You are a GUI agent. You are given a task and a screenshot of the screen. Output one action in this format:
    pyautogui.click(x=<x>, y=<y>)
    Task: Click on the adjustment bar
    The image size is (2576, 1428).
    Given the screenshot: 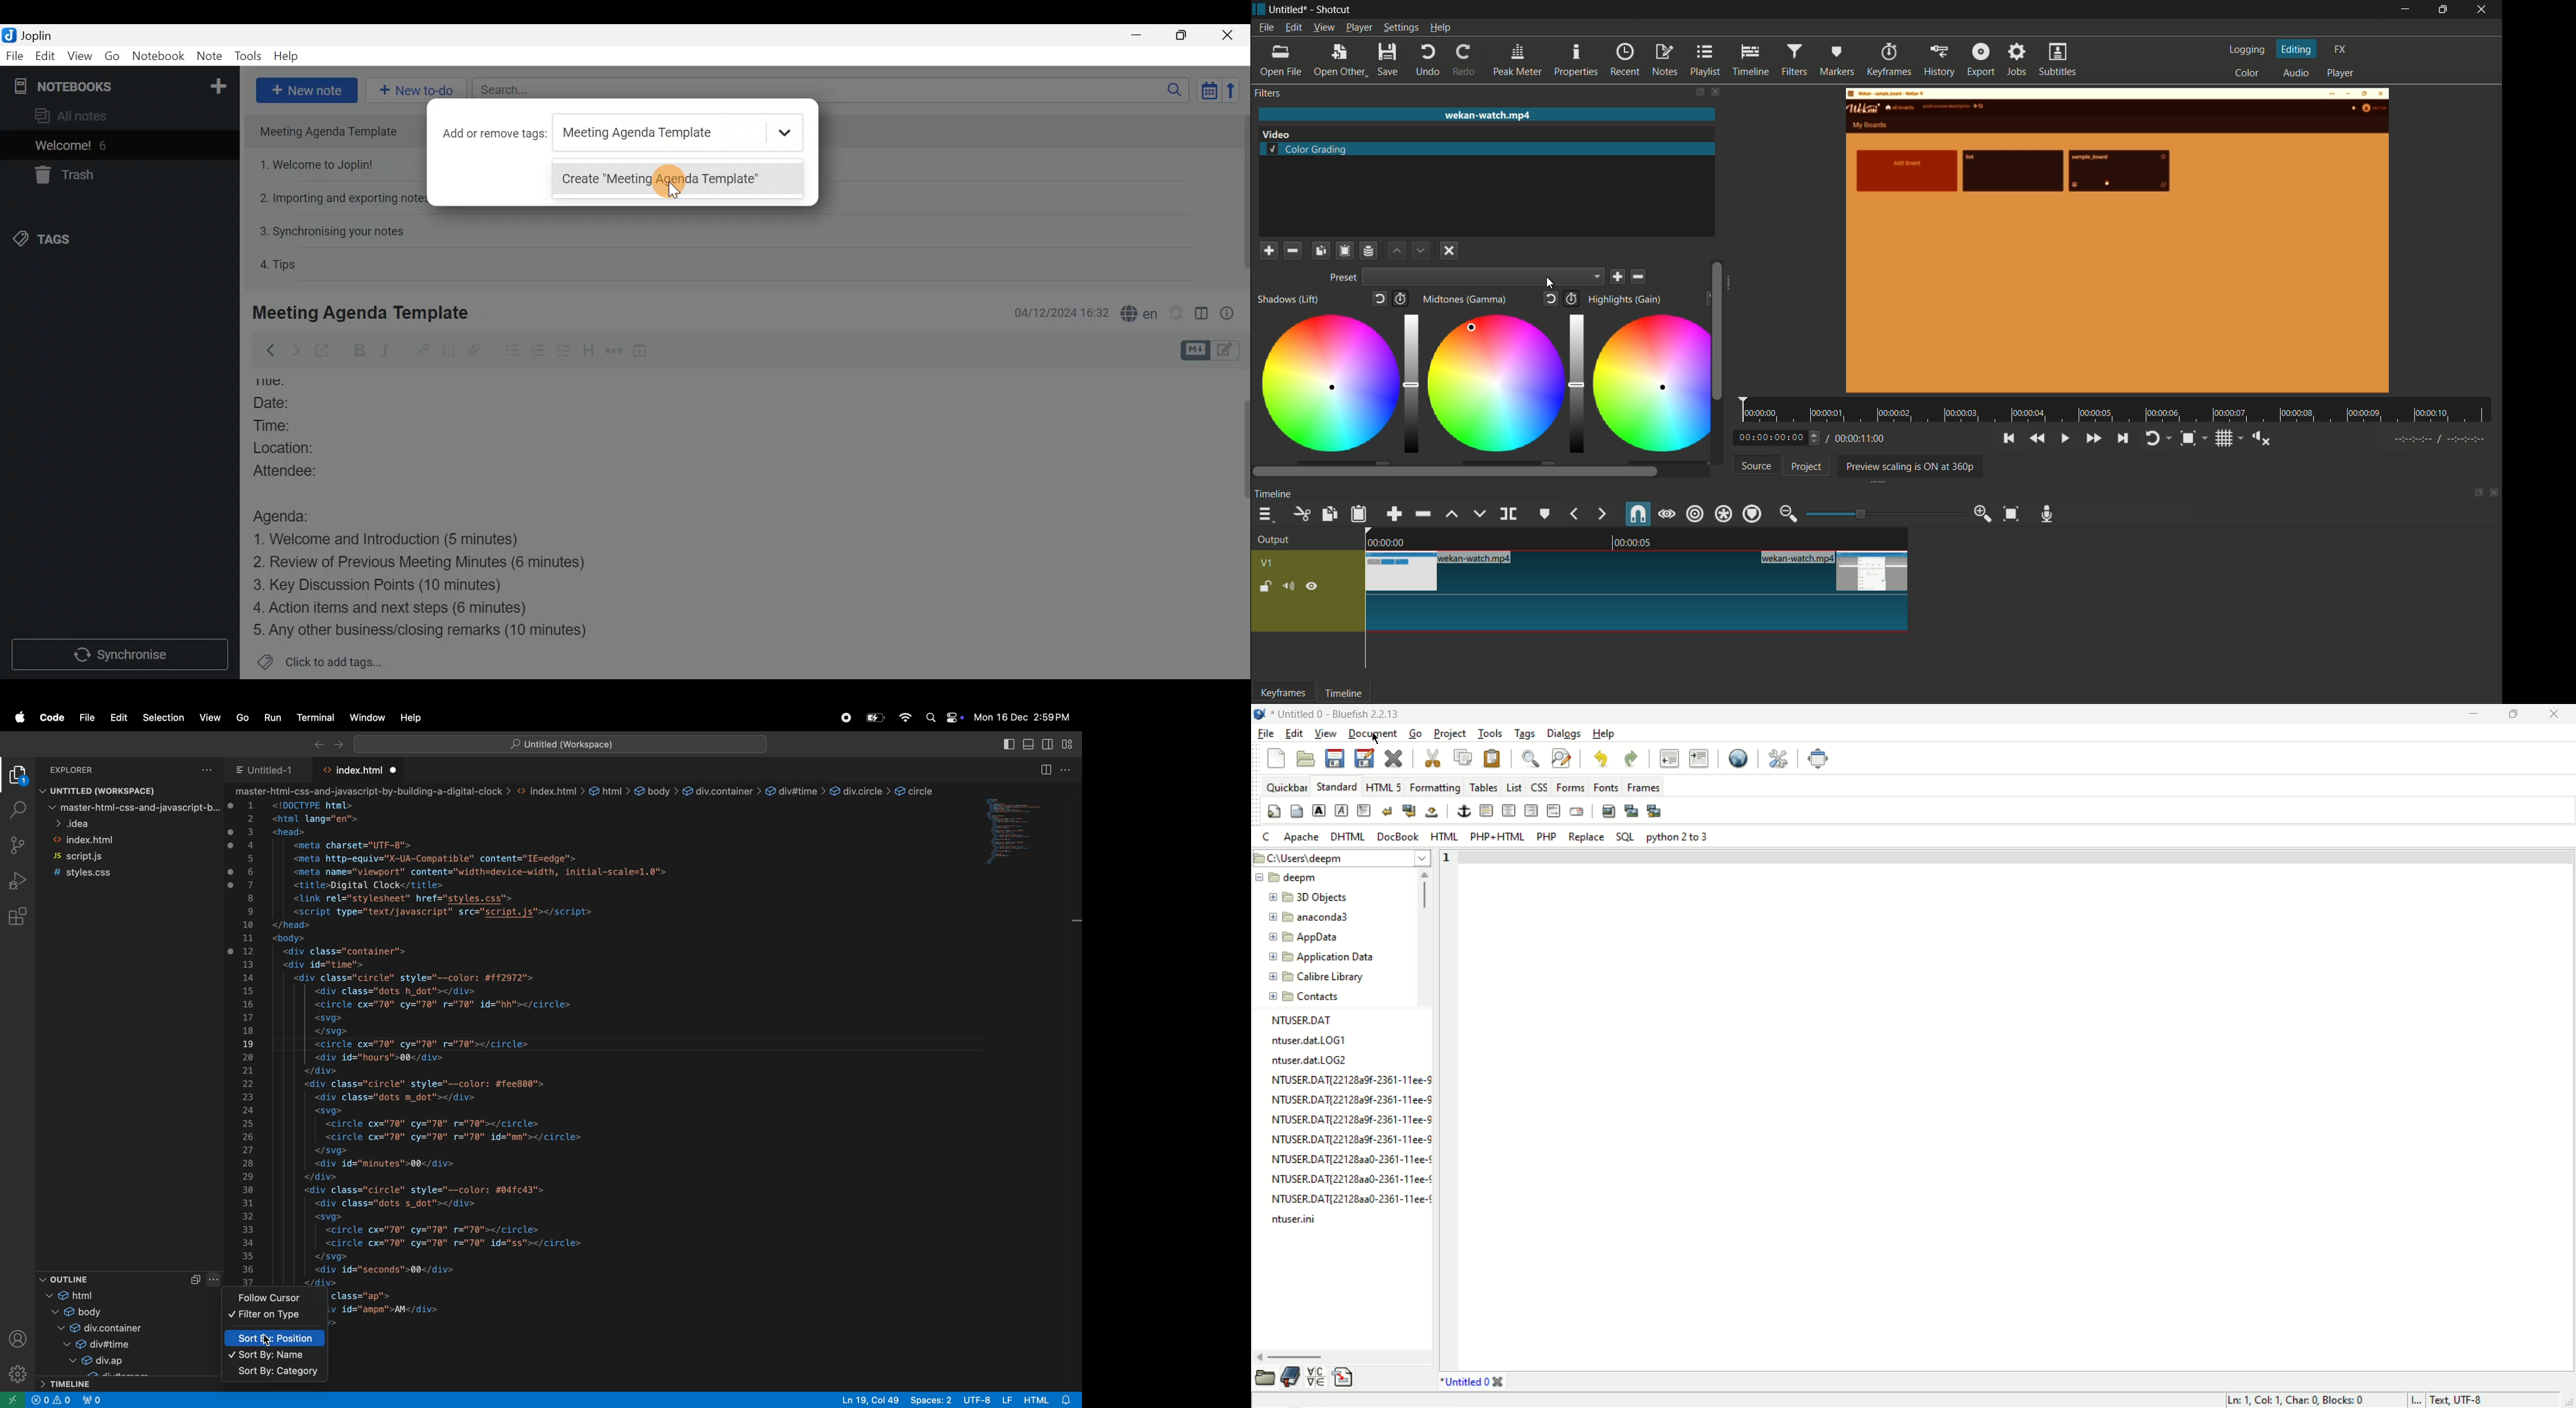 What is the action you would take?
    pyautogui.click(x=1411, y=384)
    